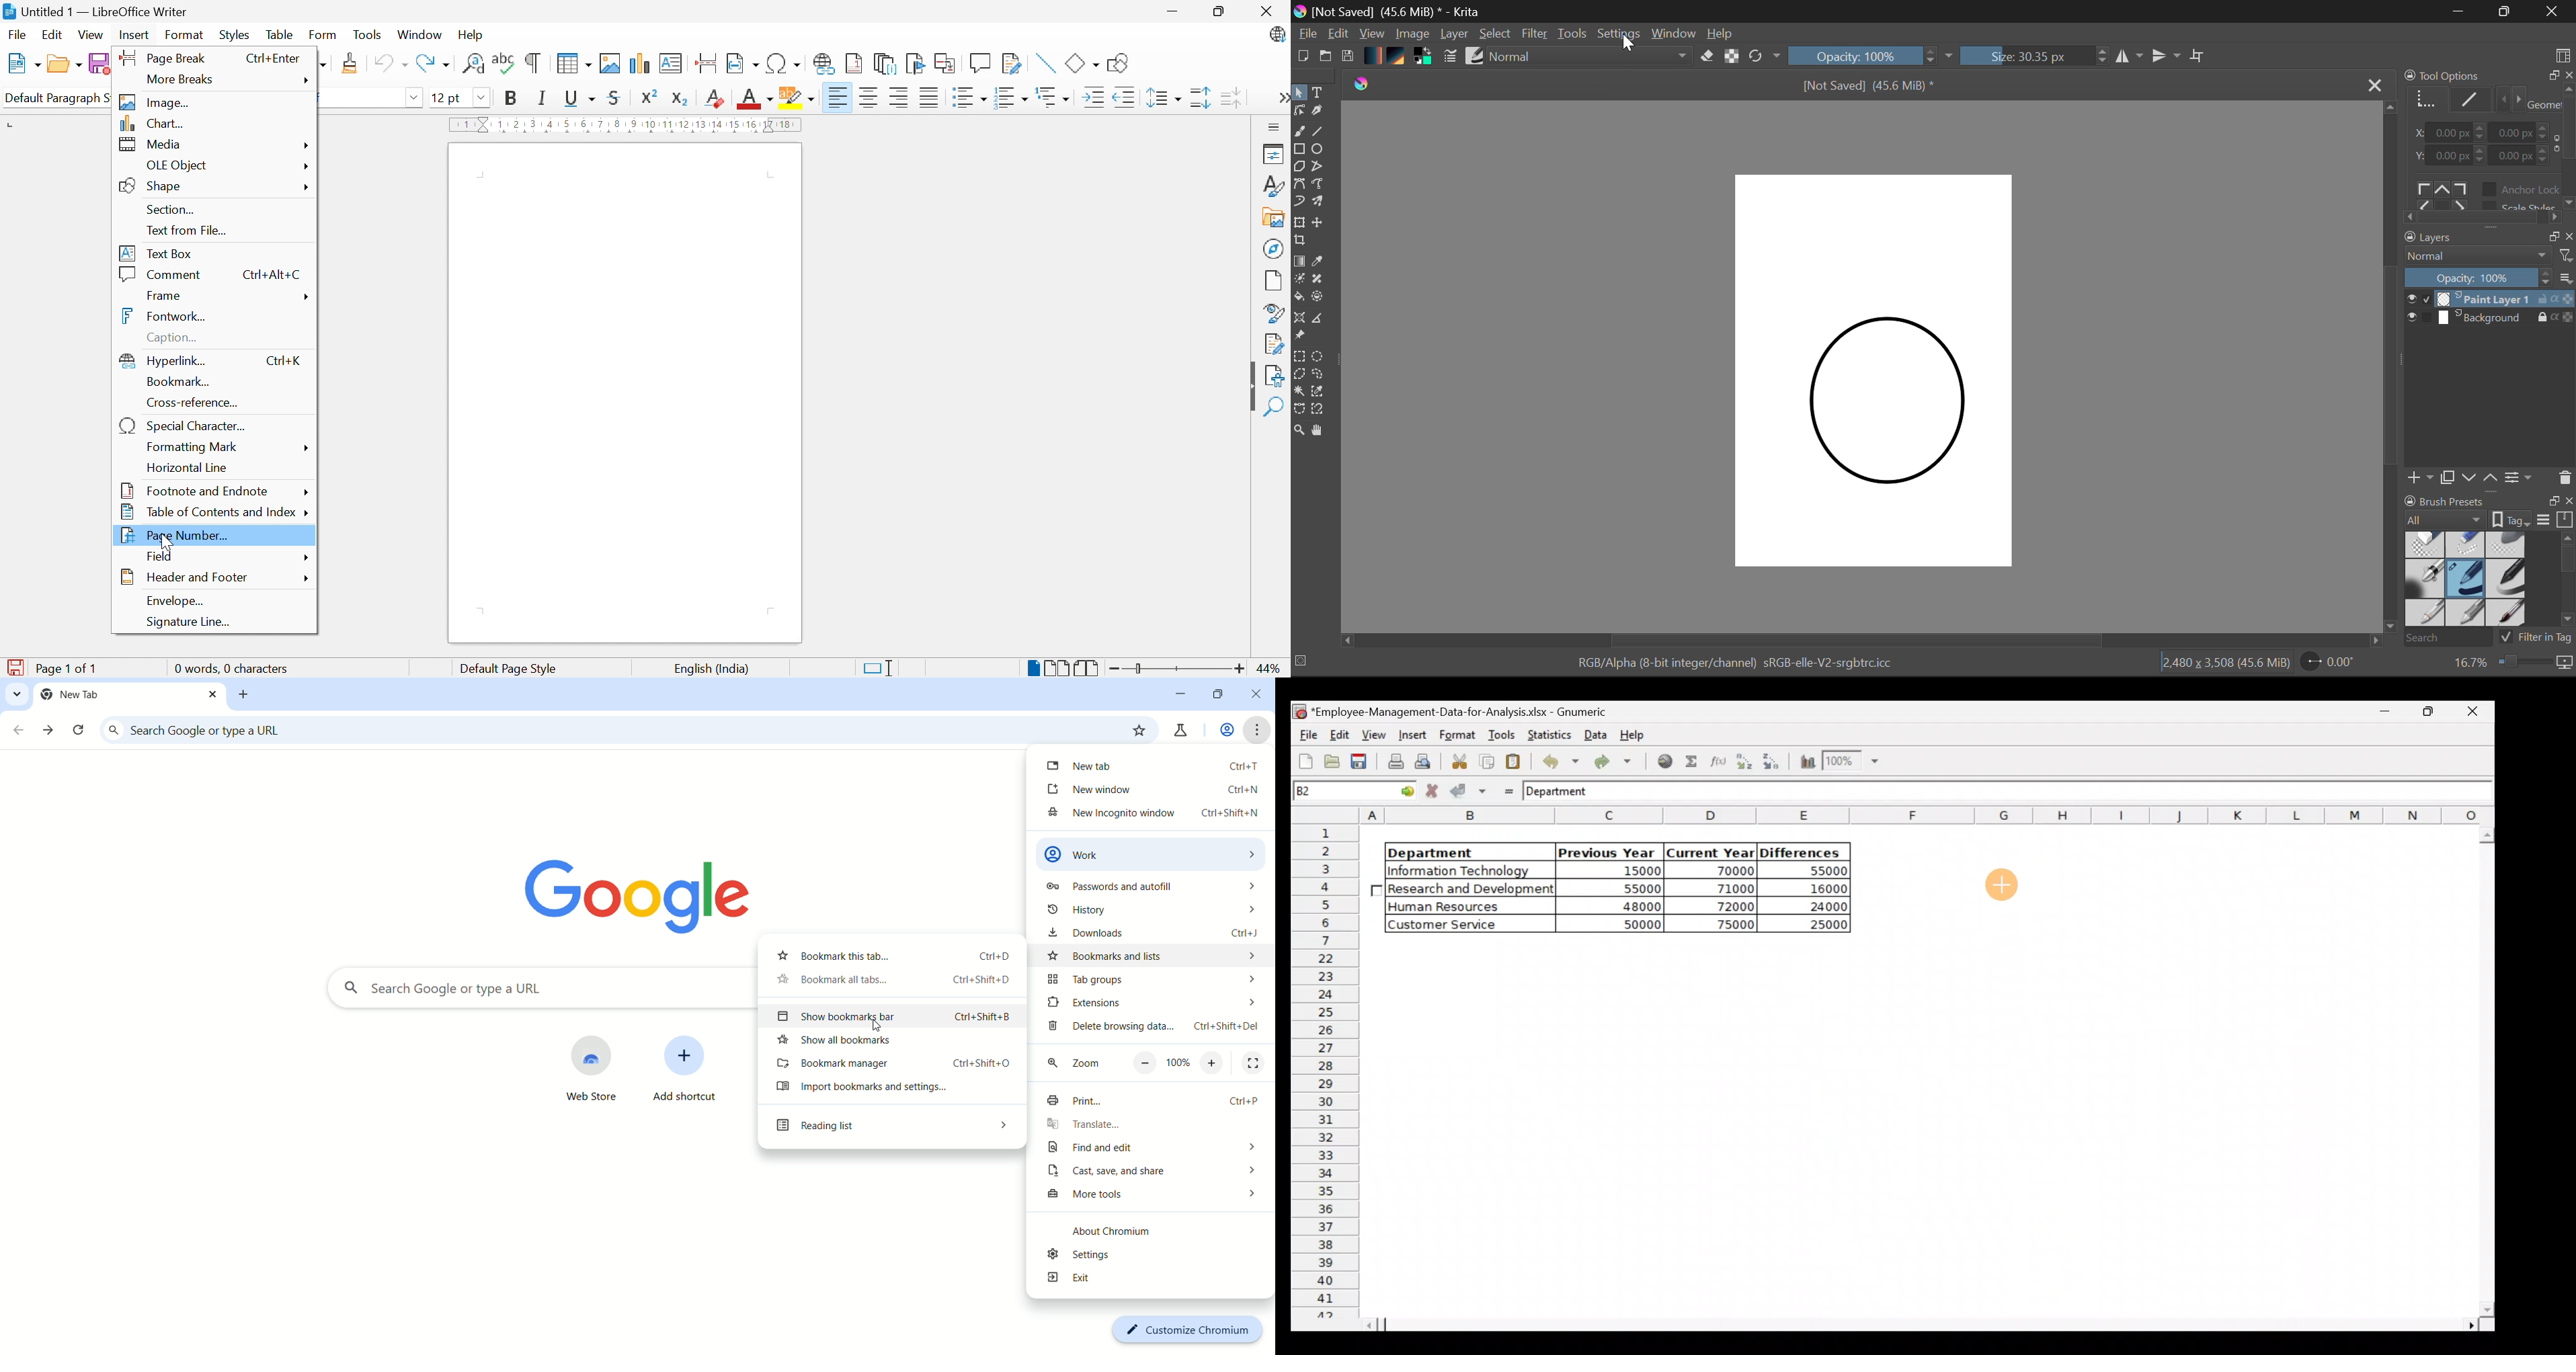 Image resolution: width=2576 pixels, height=1372 pixels. I want to click on Cell name B2, so click(1333, 792).